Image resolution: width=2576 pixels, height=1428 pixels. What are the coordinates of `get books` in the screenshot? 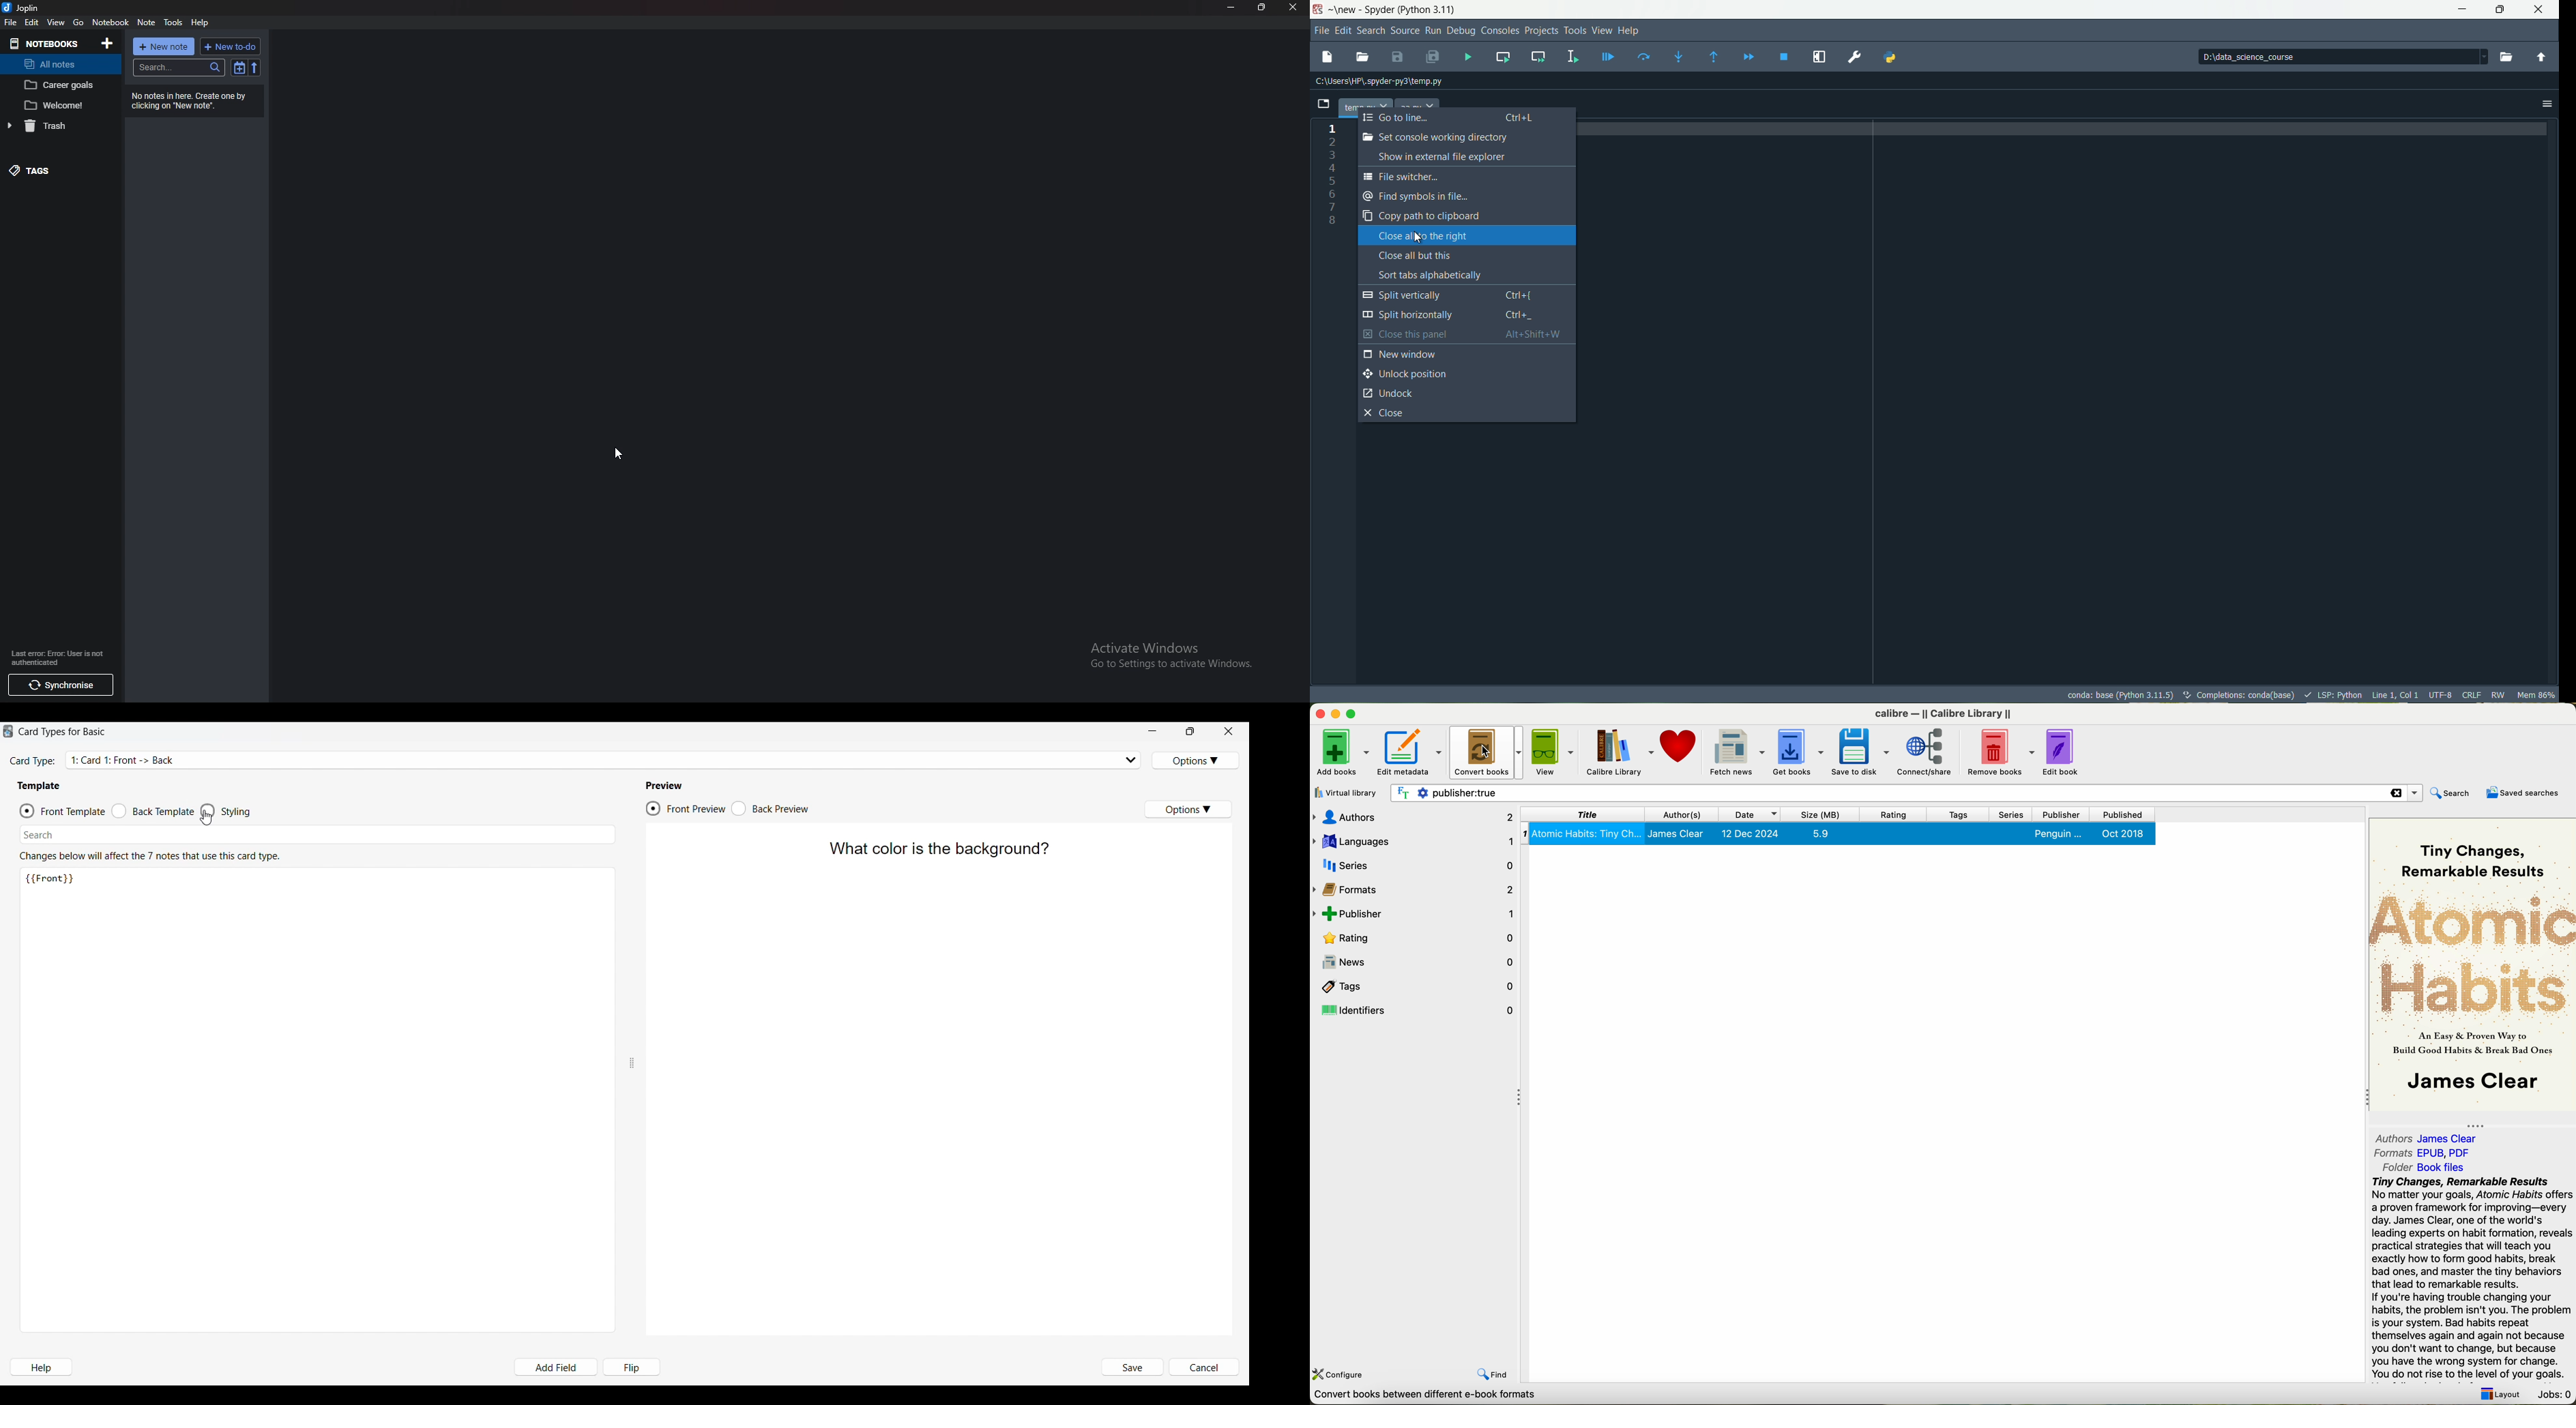 It's located at (1797, 751).